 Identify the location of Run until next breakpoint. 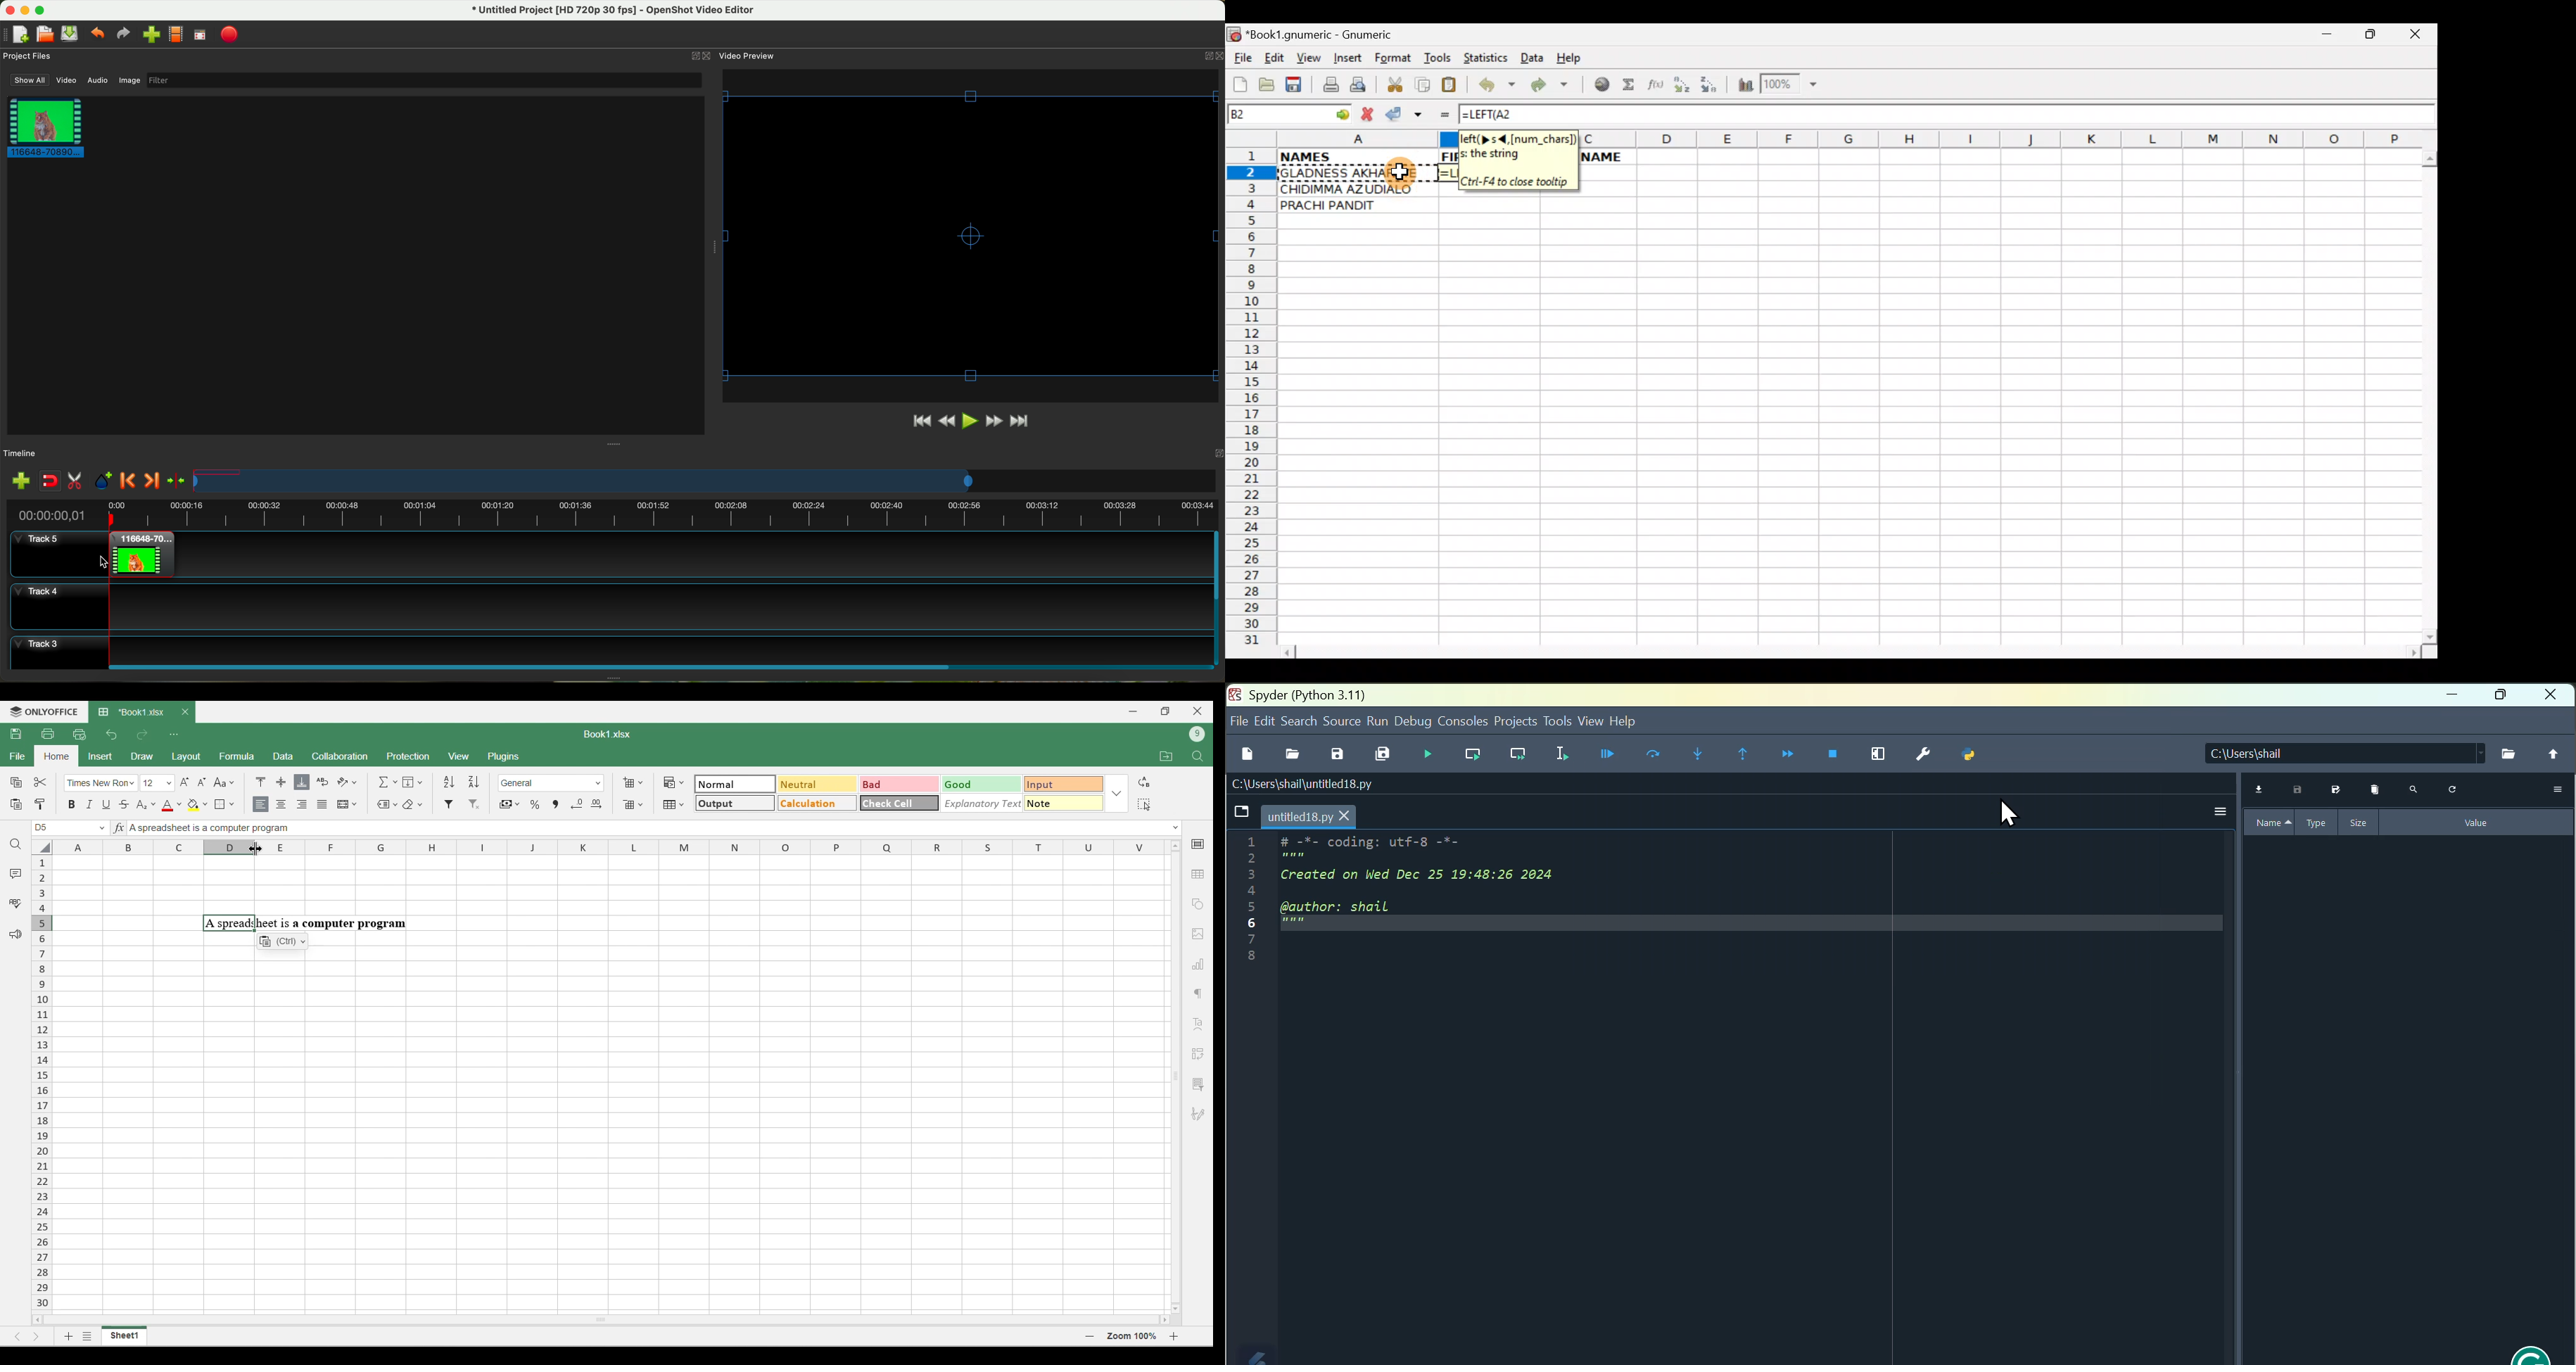
(1743, 756).